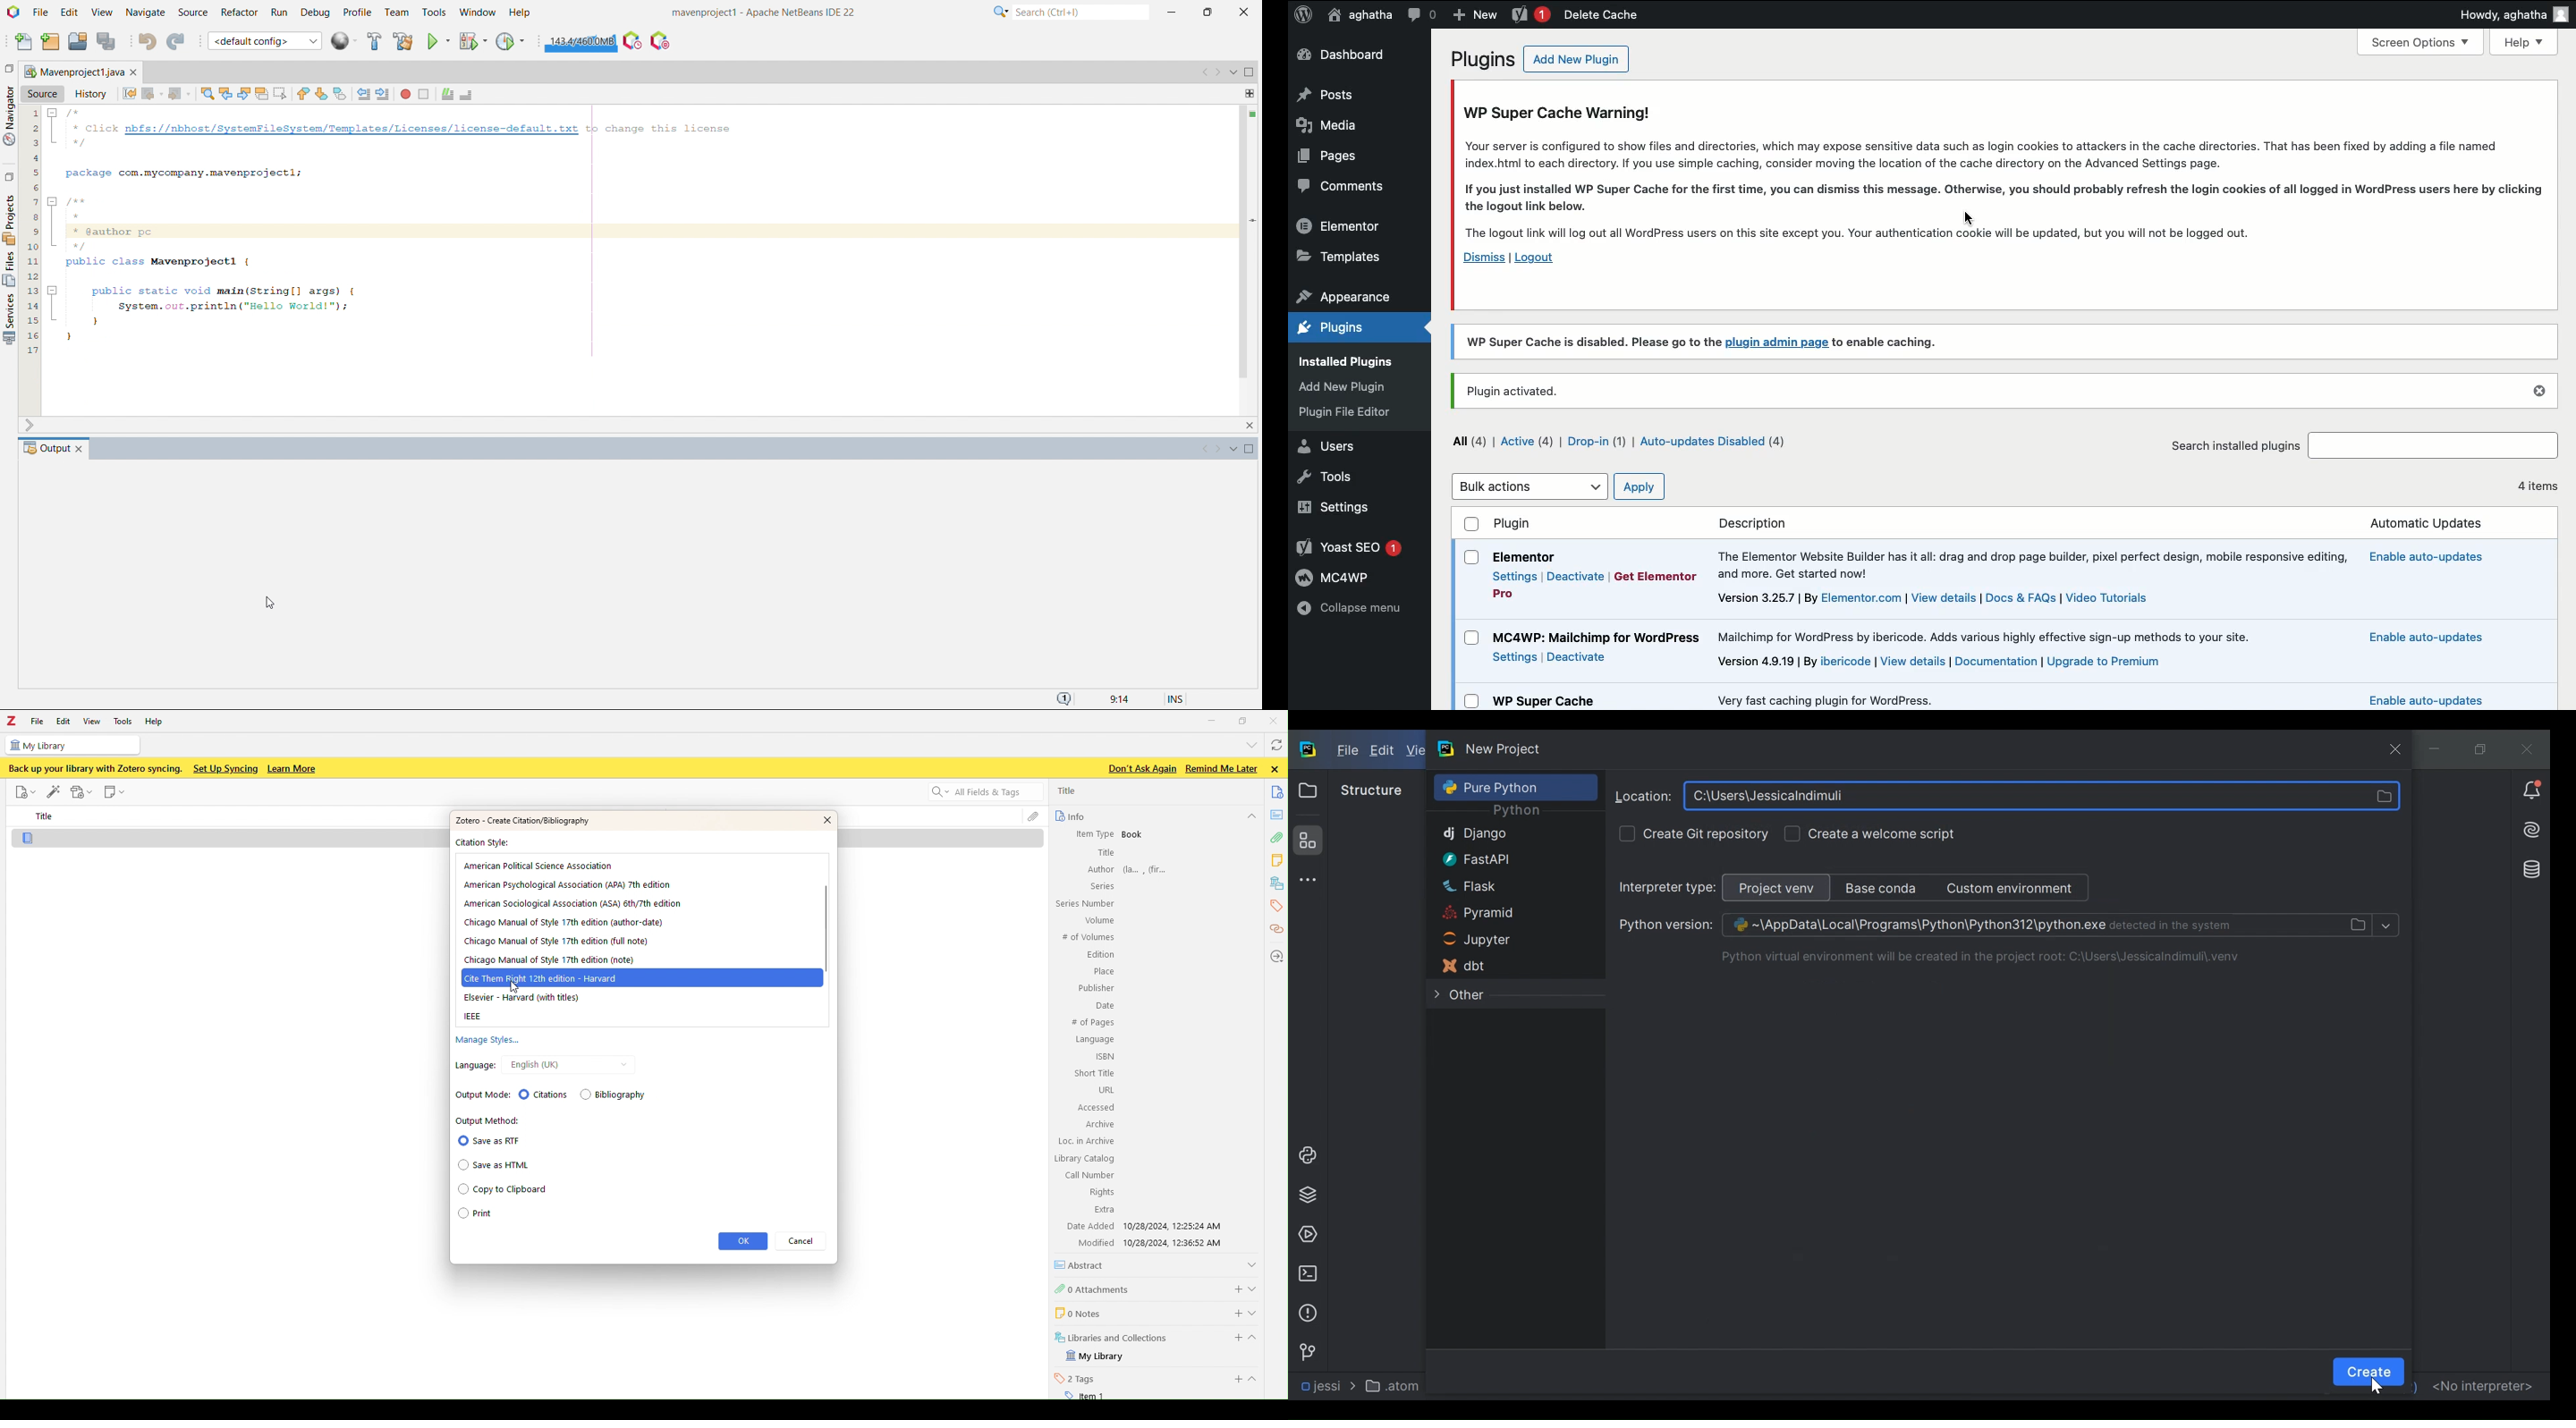  I want to click on location, so click(1275, 956).